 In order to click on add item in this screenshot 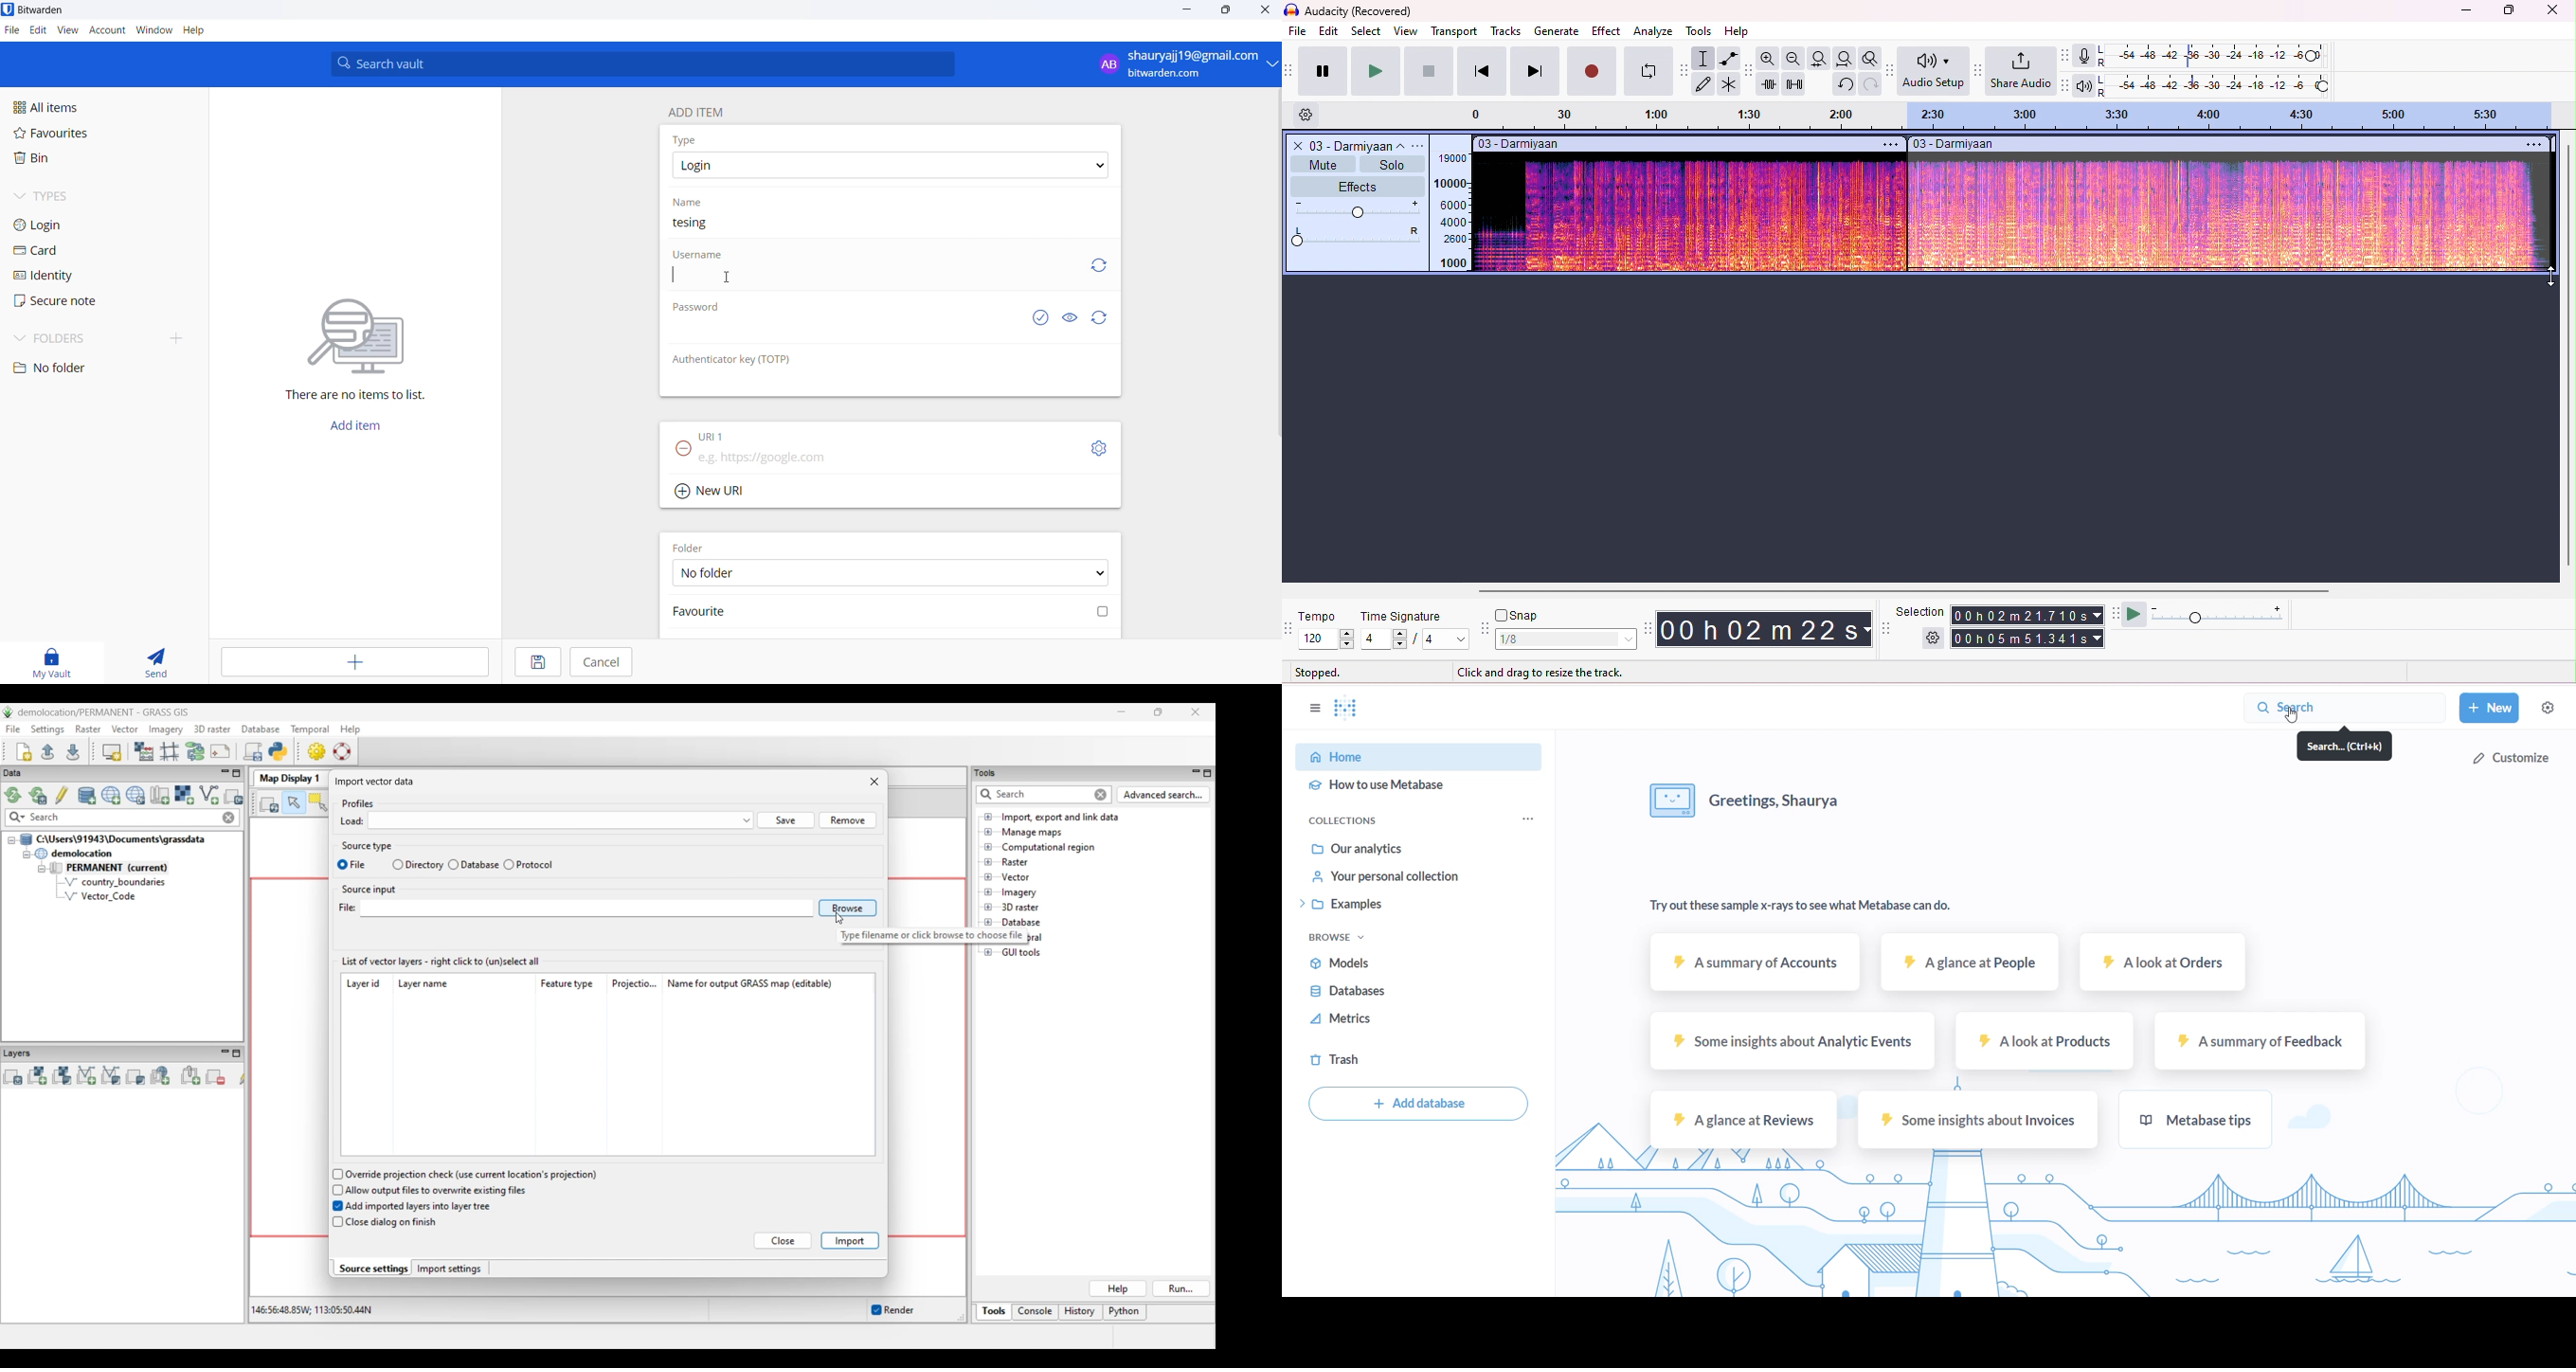, I will do `click(357, 662)`.